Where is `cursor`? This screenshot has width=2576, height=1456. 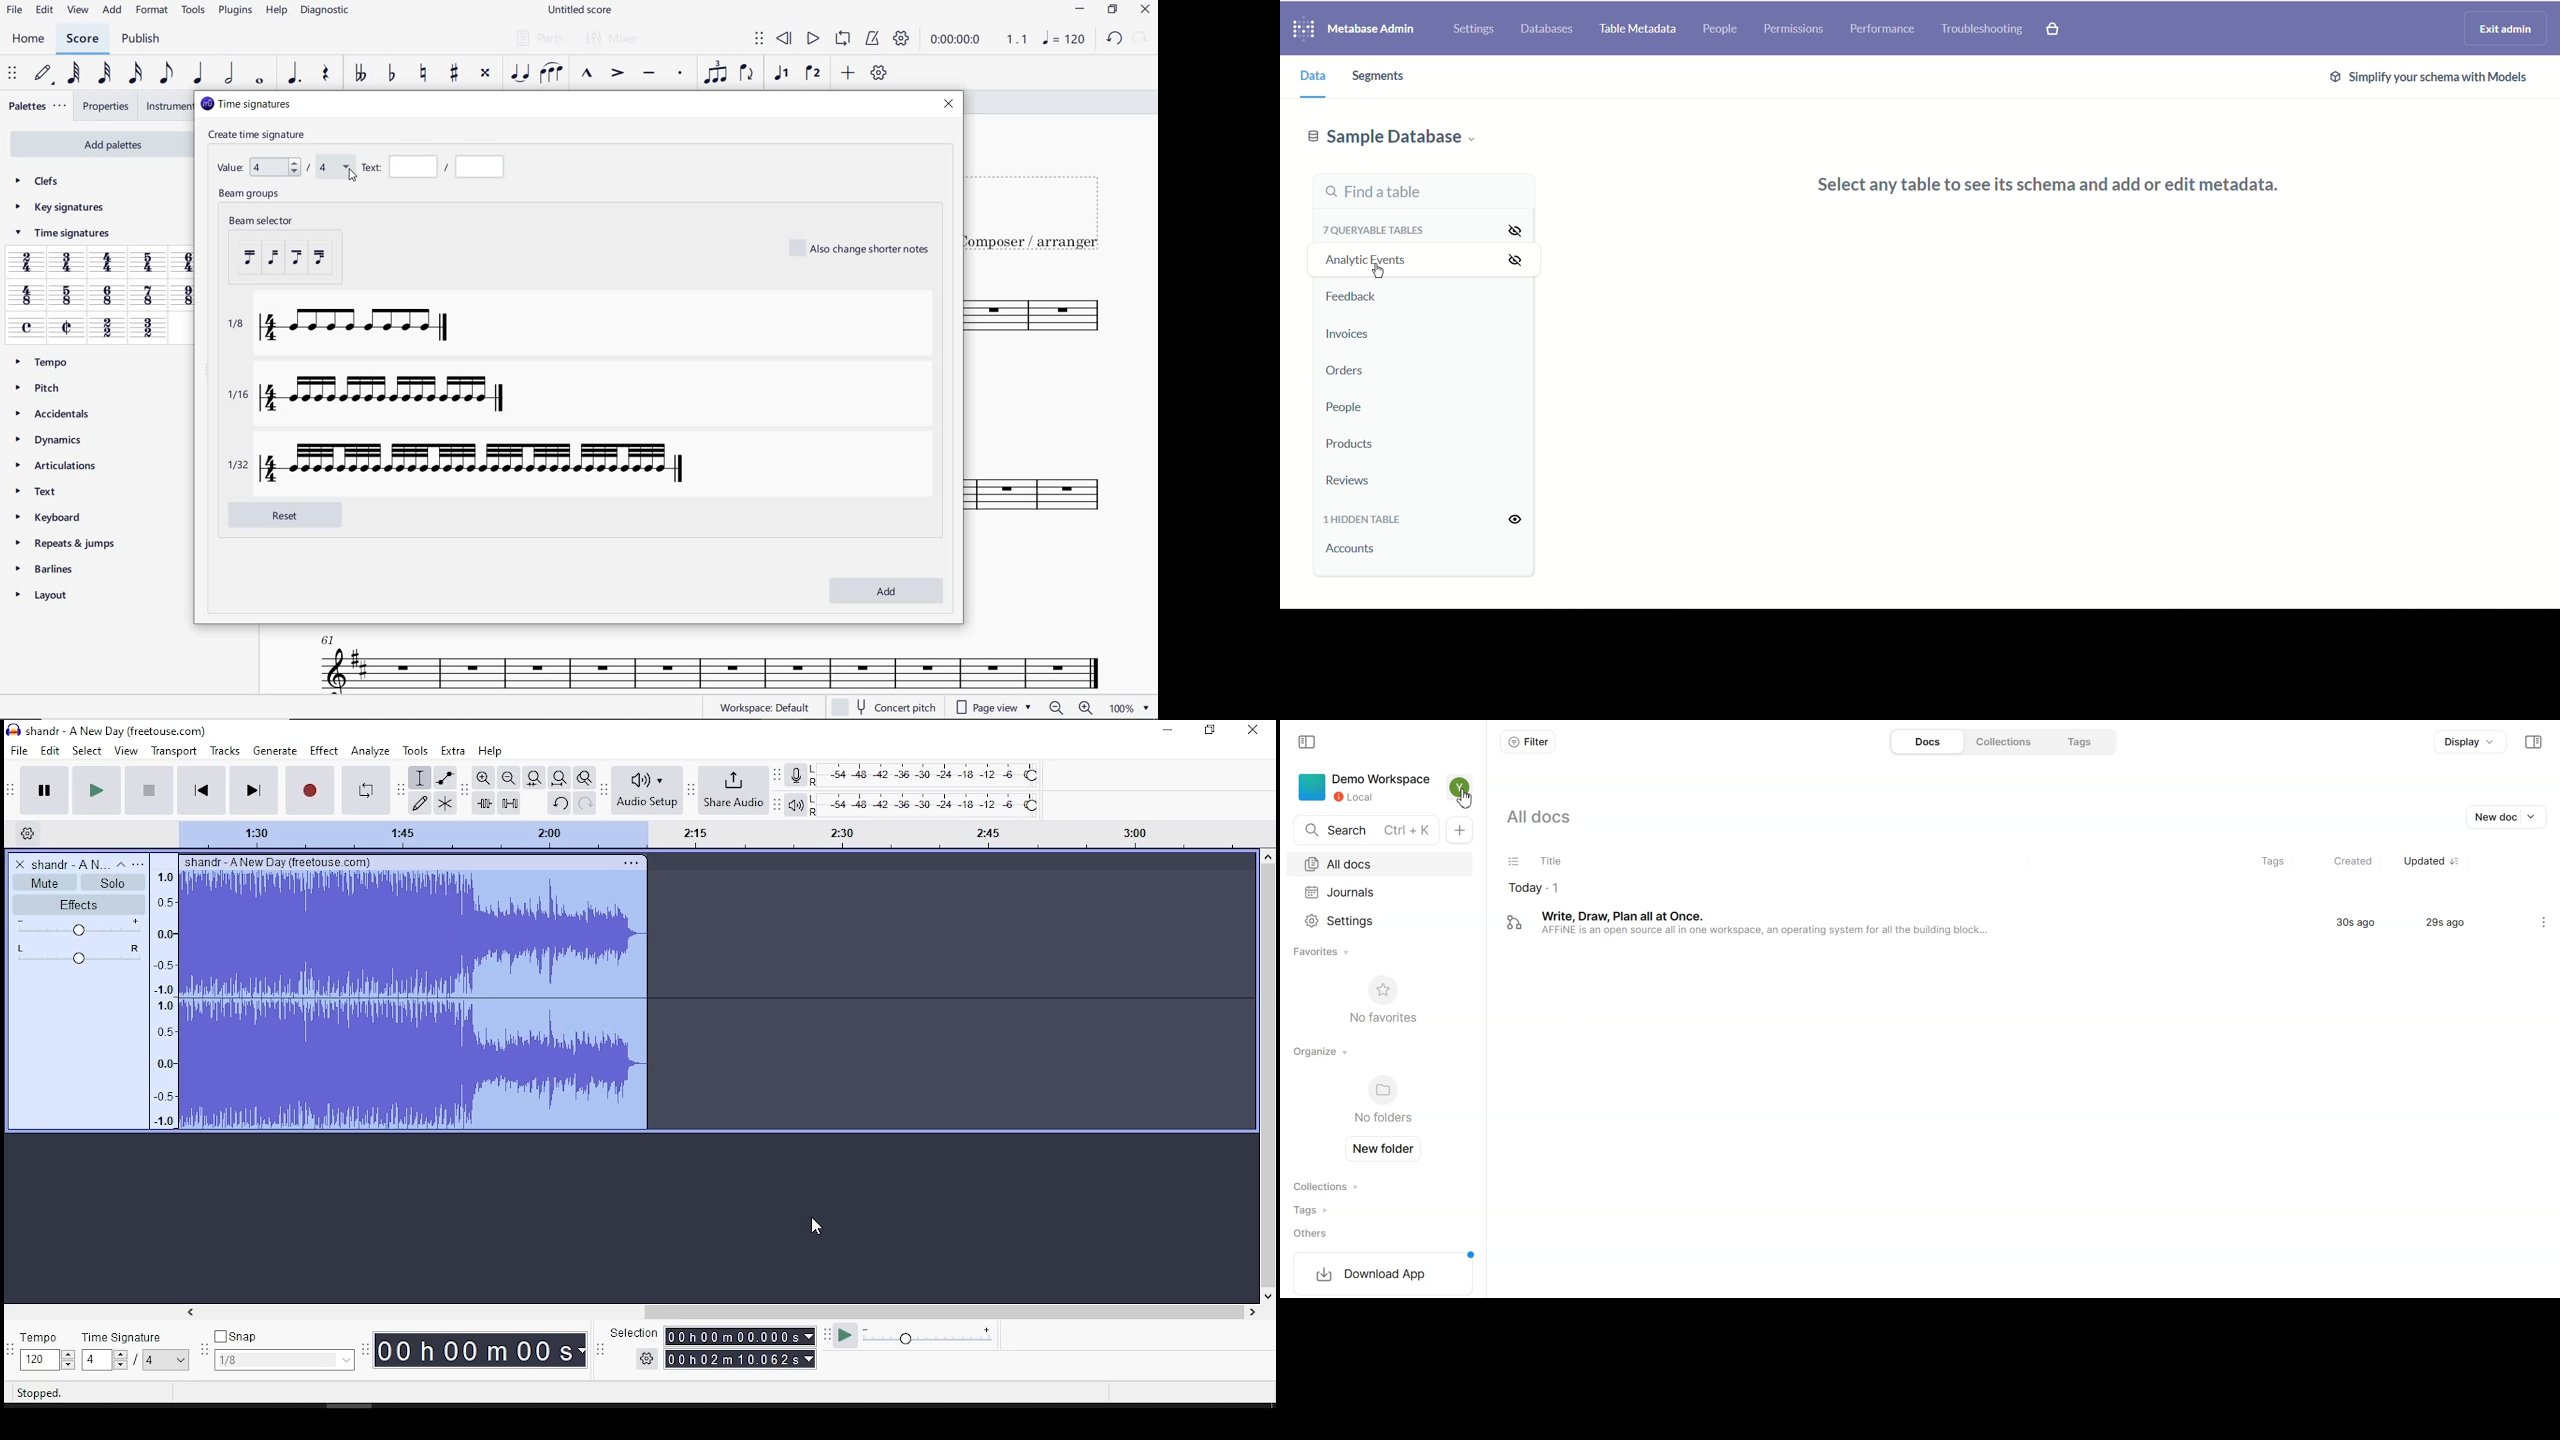 cursor is located at coordinates (352, 178).